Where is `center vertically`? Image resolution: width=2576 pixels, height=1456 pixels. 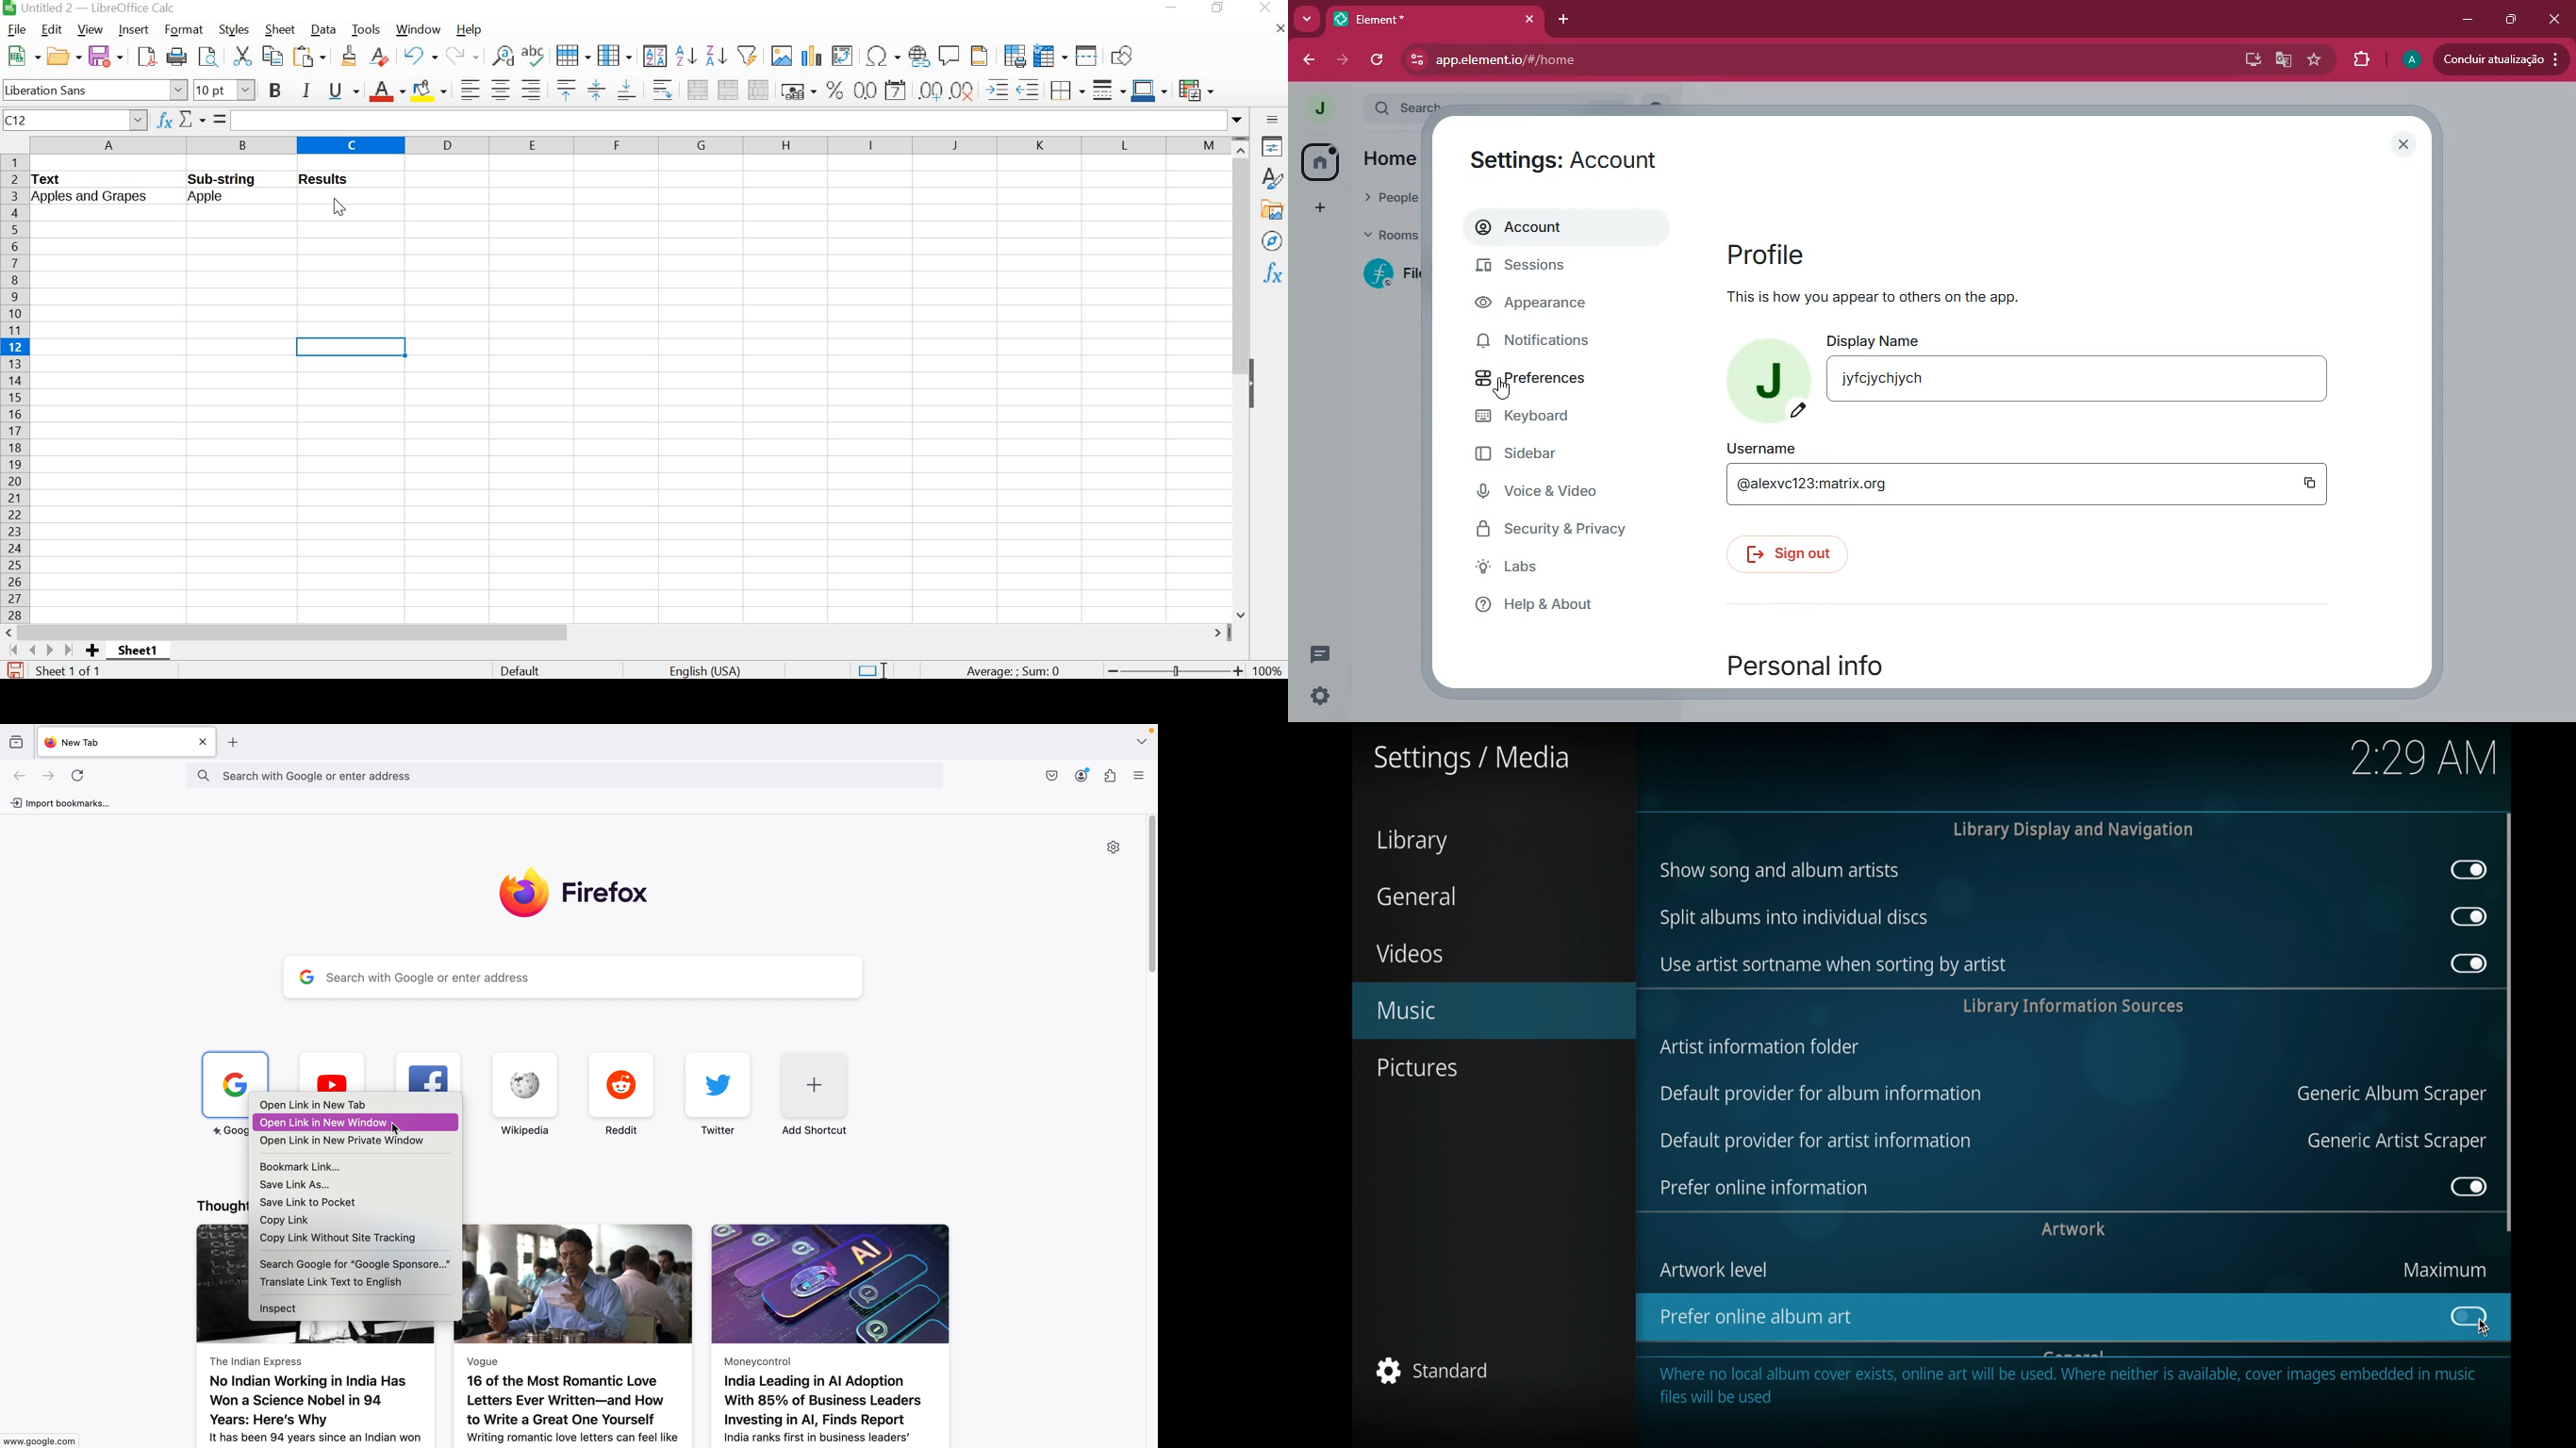 center vertically is located at coordinates (594, 90).